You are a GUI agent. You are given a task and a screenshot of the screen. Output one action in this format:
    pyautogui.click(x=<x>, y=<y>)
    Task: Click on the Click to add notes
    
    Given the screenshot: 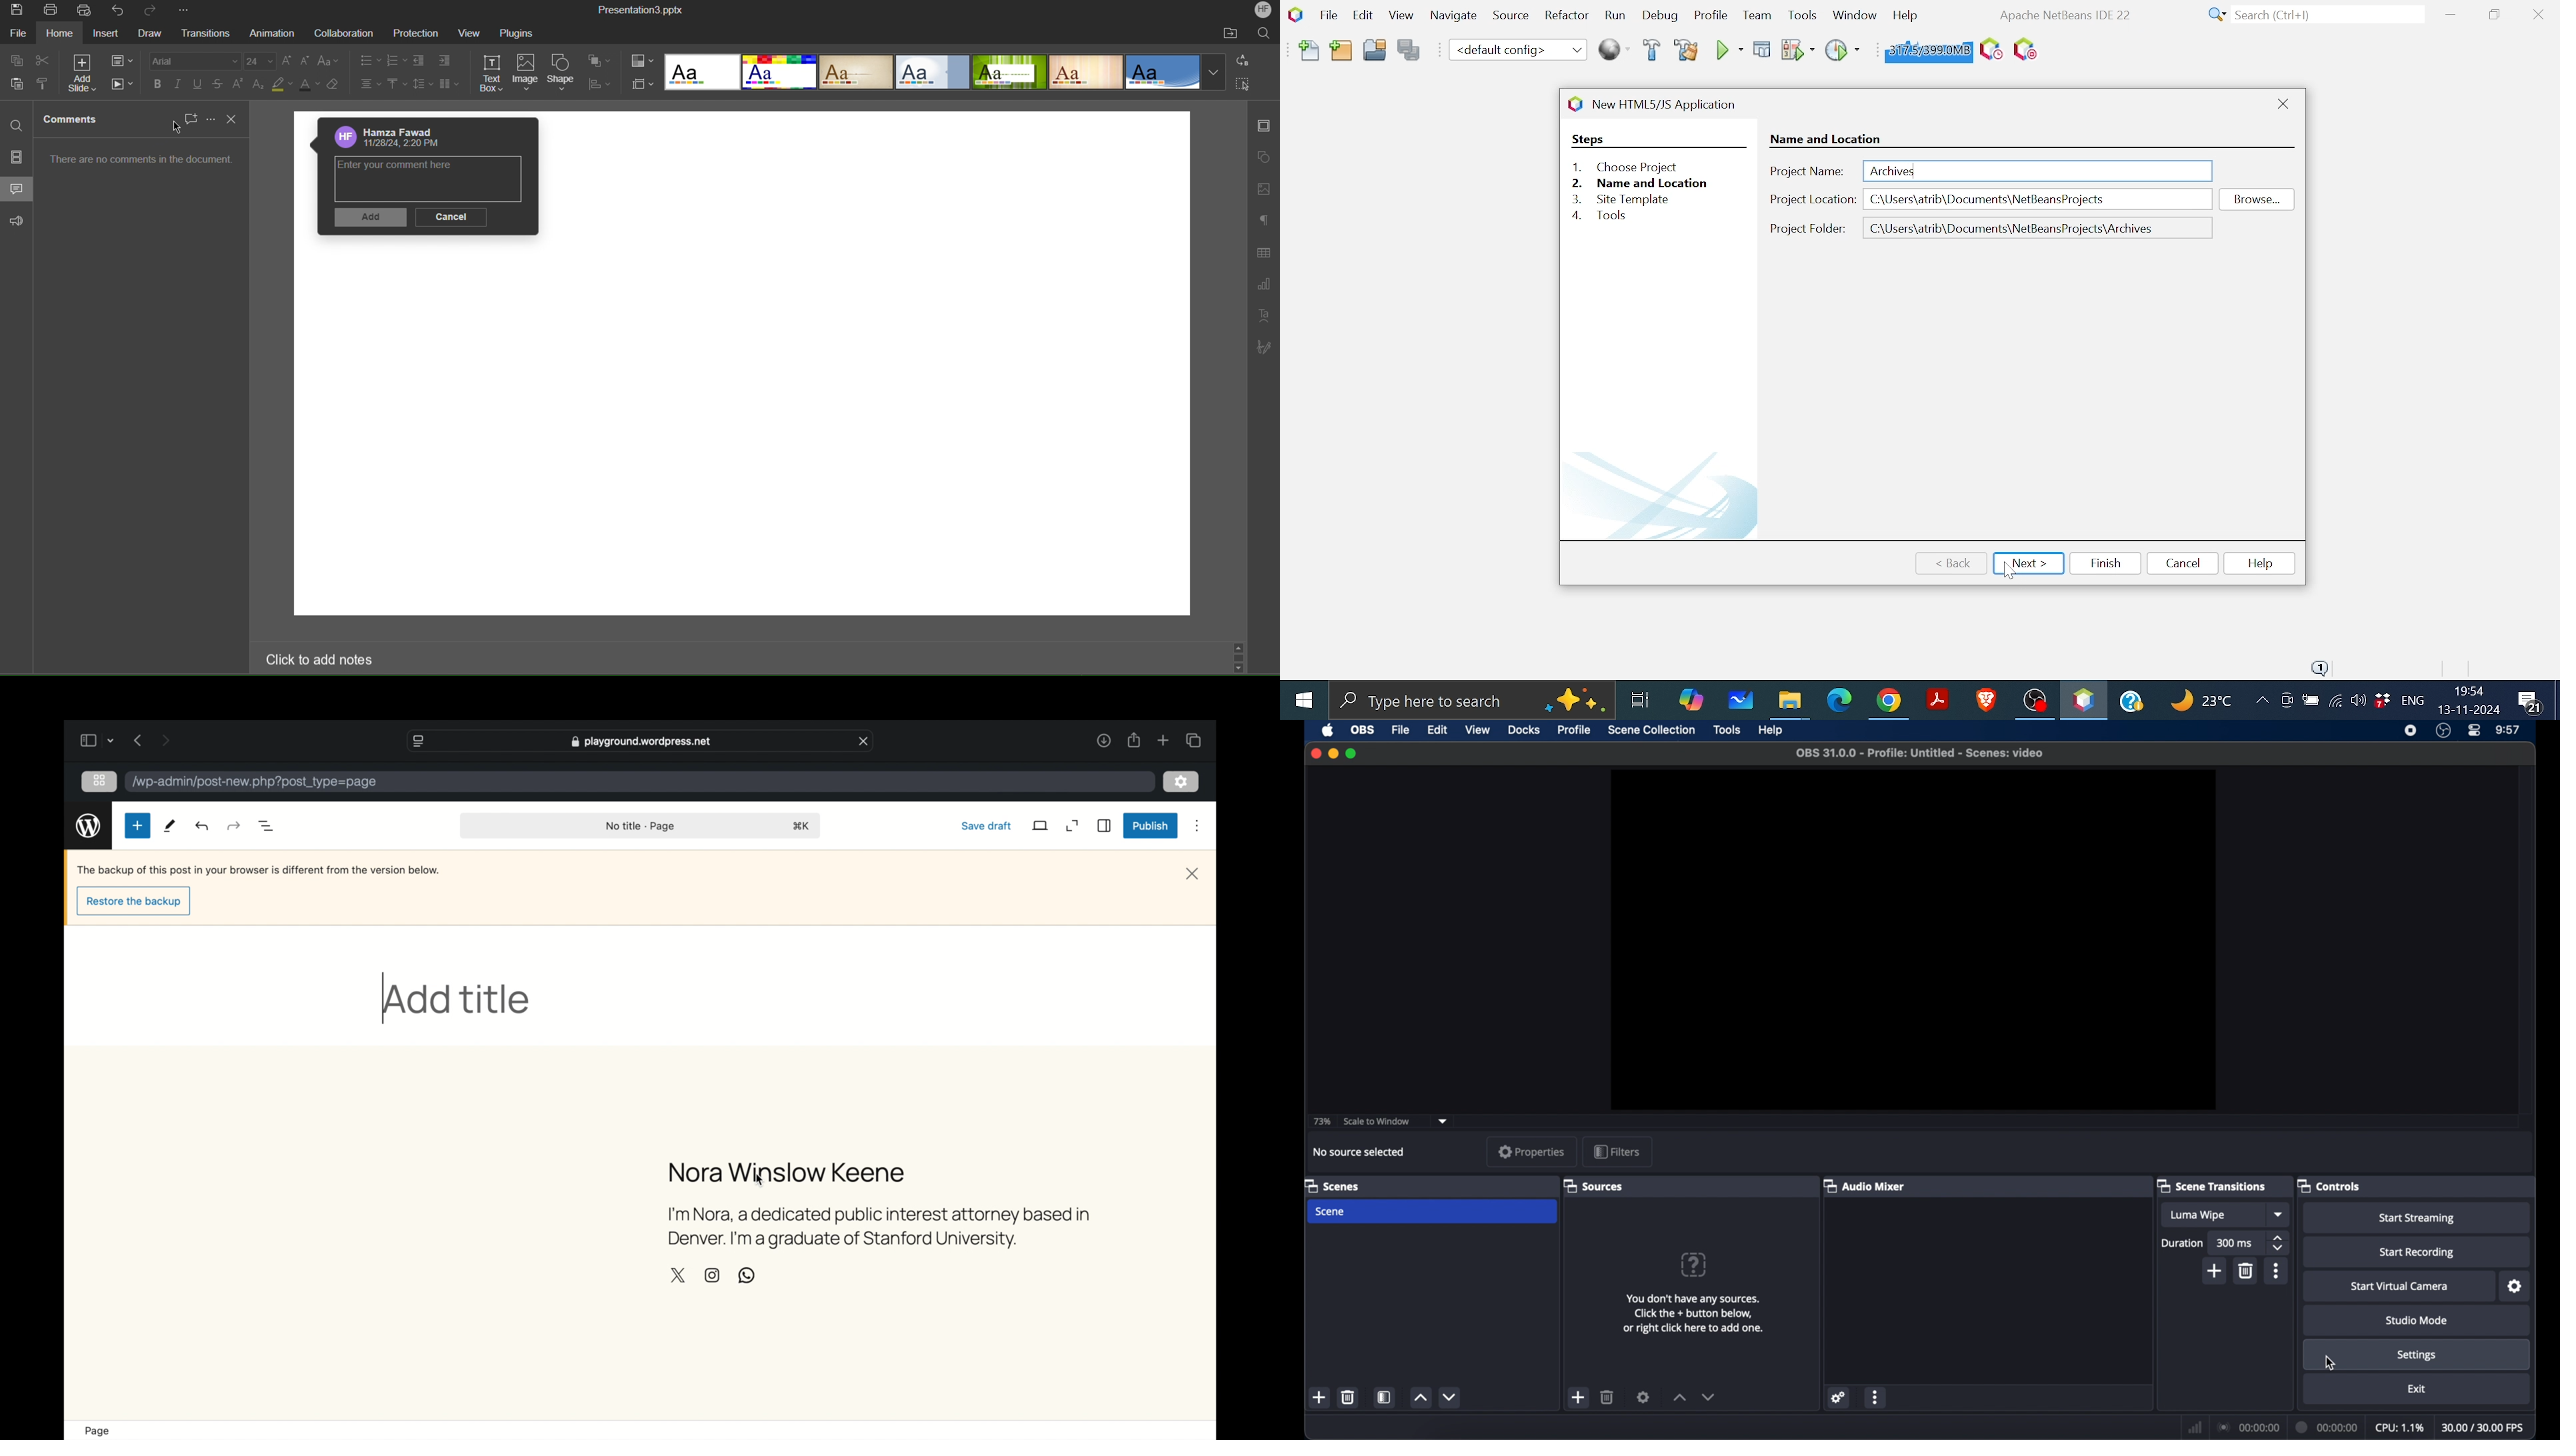 What is the action you would take?
    pyautogui.click(x=315, y=659)
    